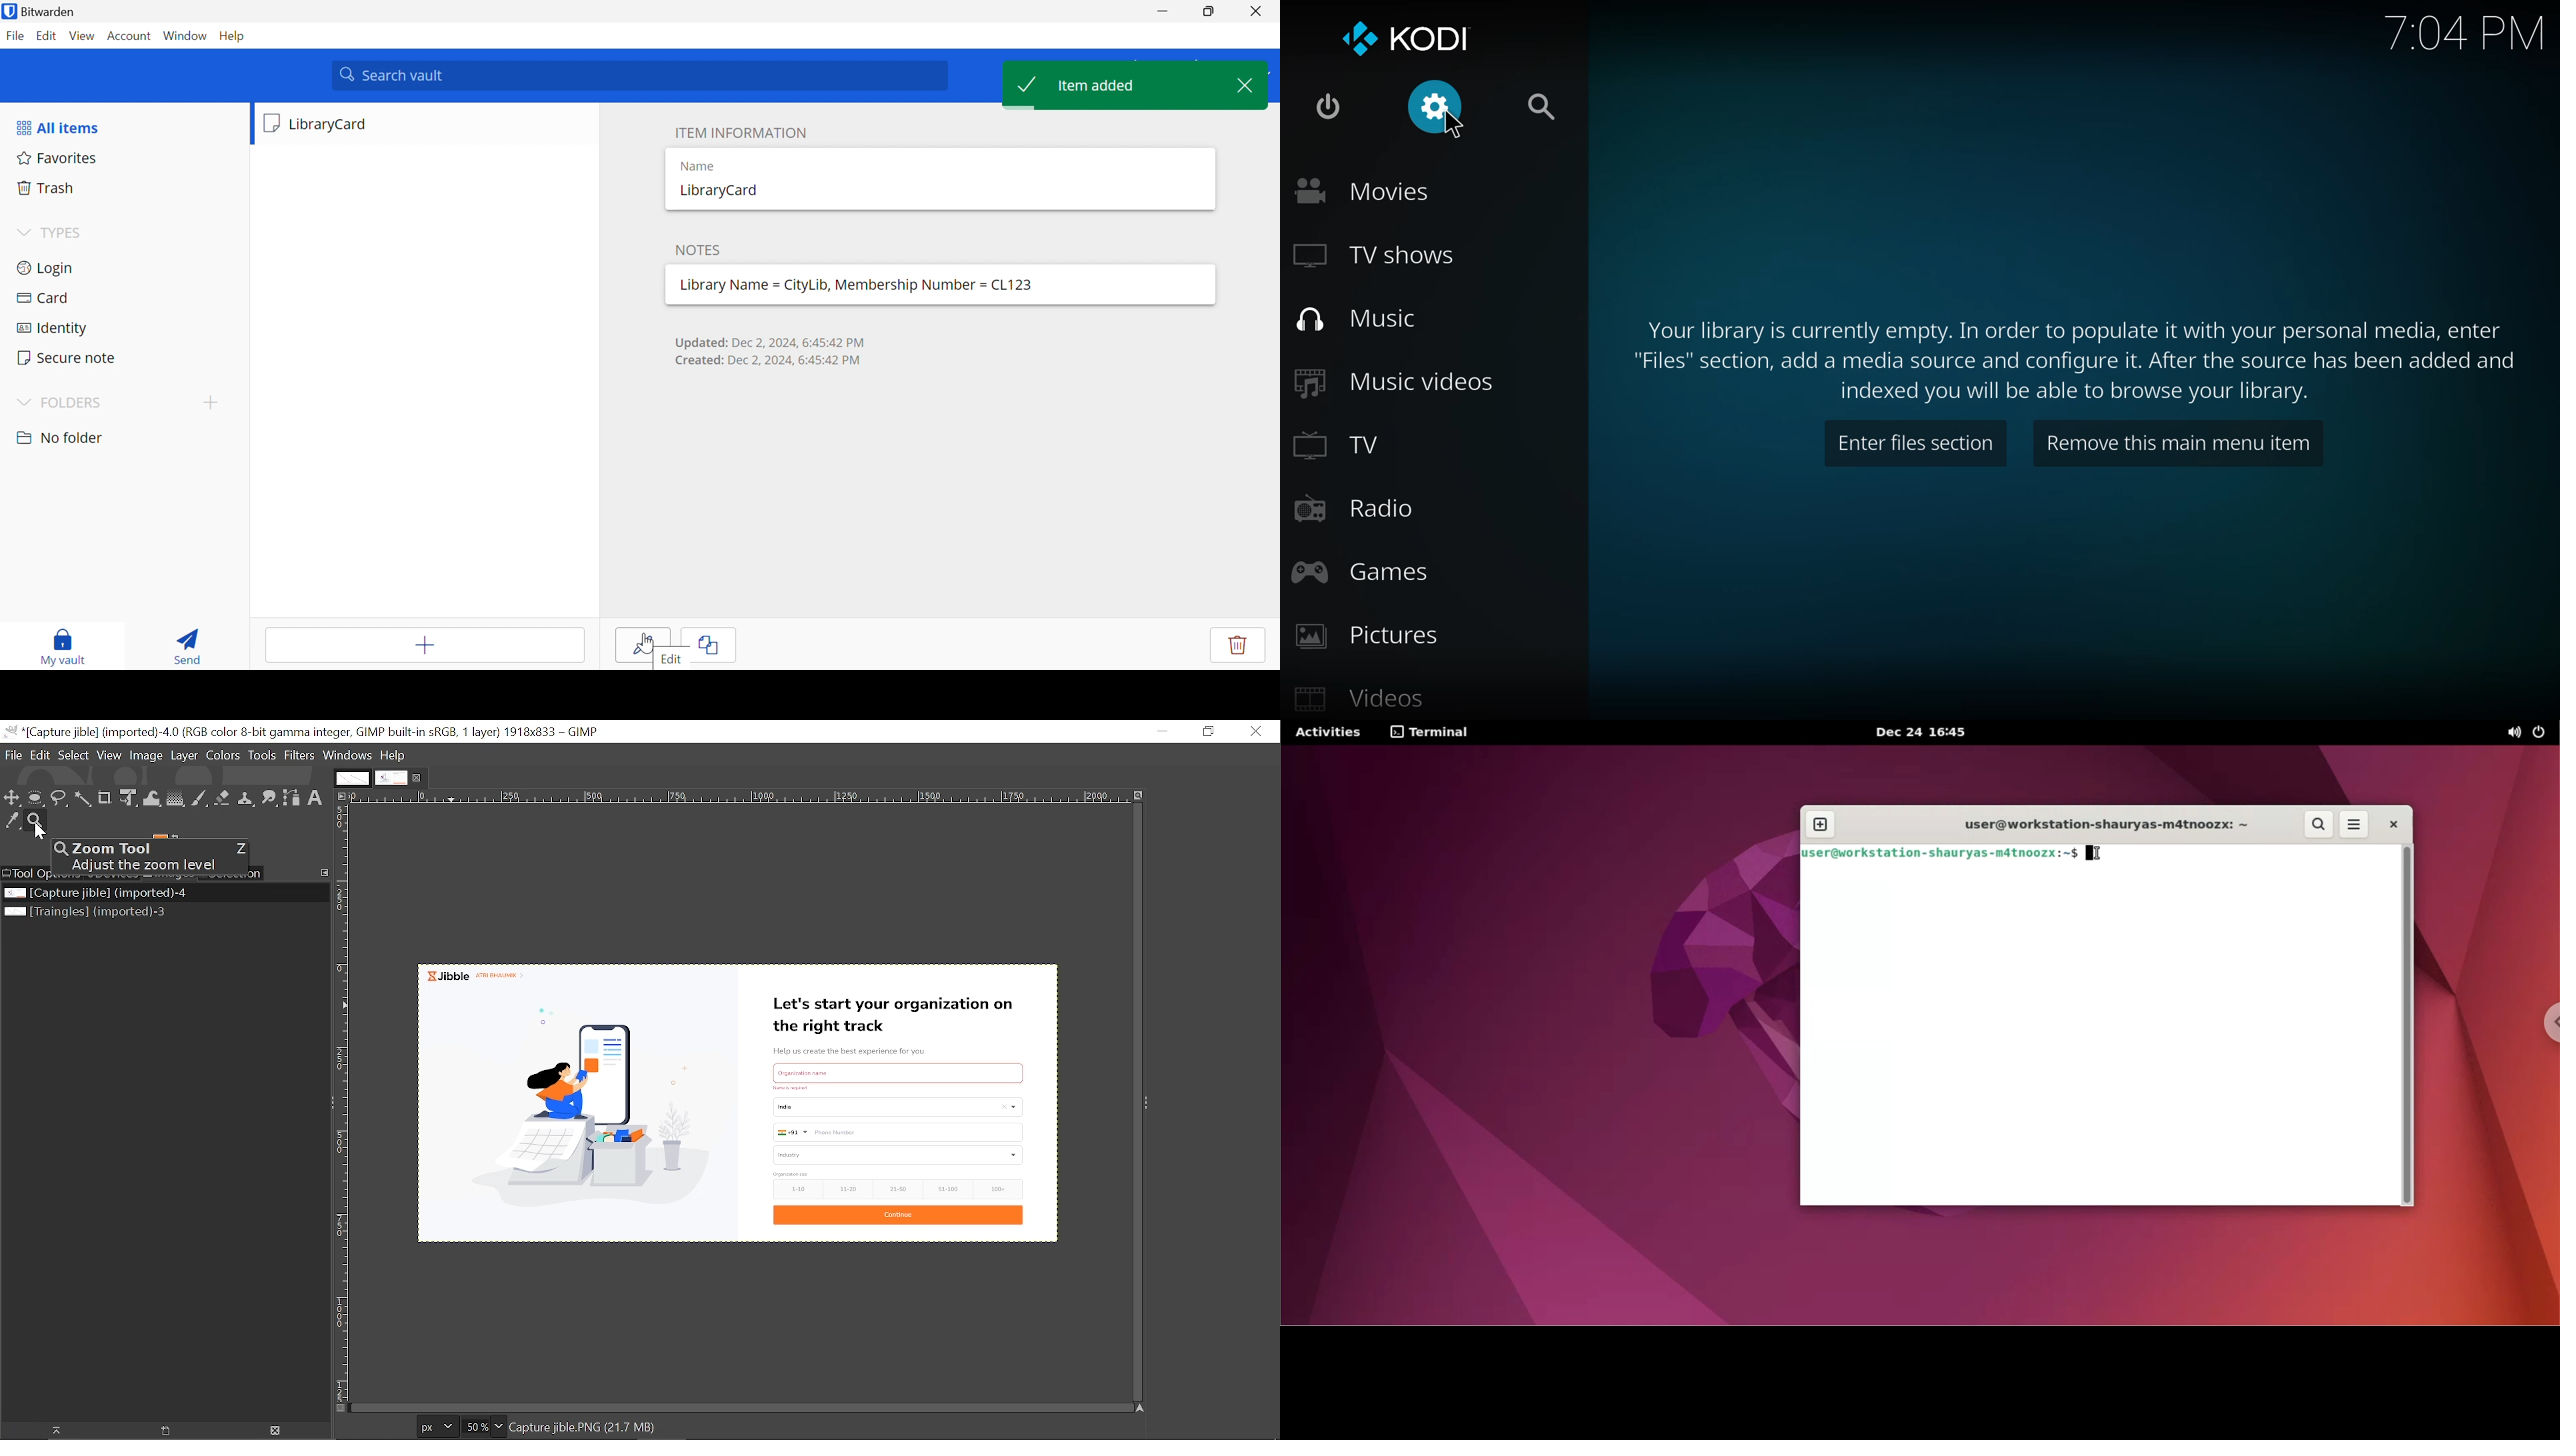 The height and width of the screenshot is (1456, 2576). Describe the element at coordinates (339, 1103) in the screenshot. I see `Vertical ruler` at that location.